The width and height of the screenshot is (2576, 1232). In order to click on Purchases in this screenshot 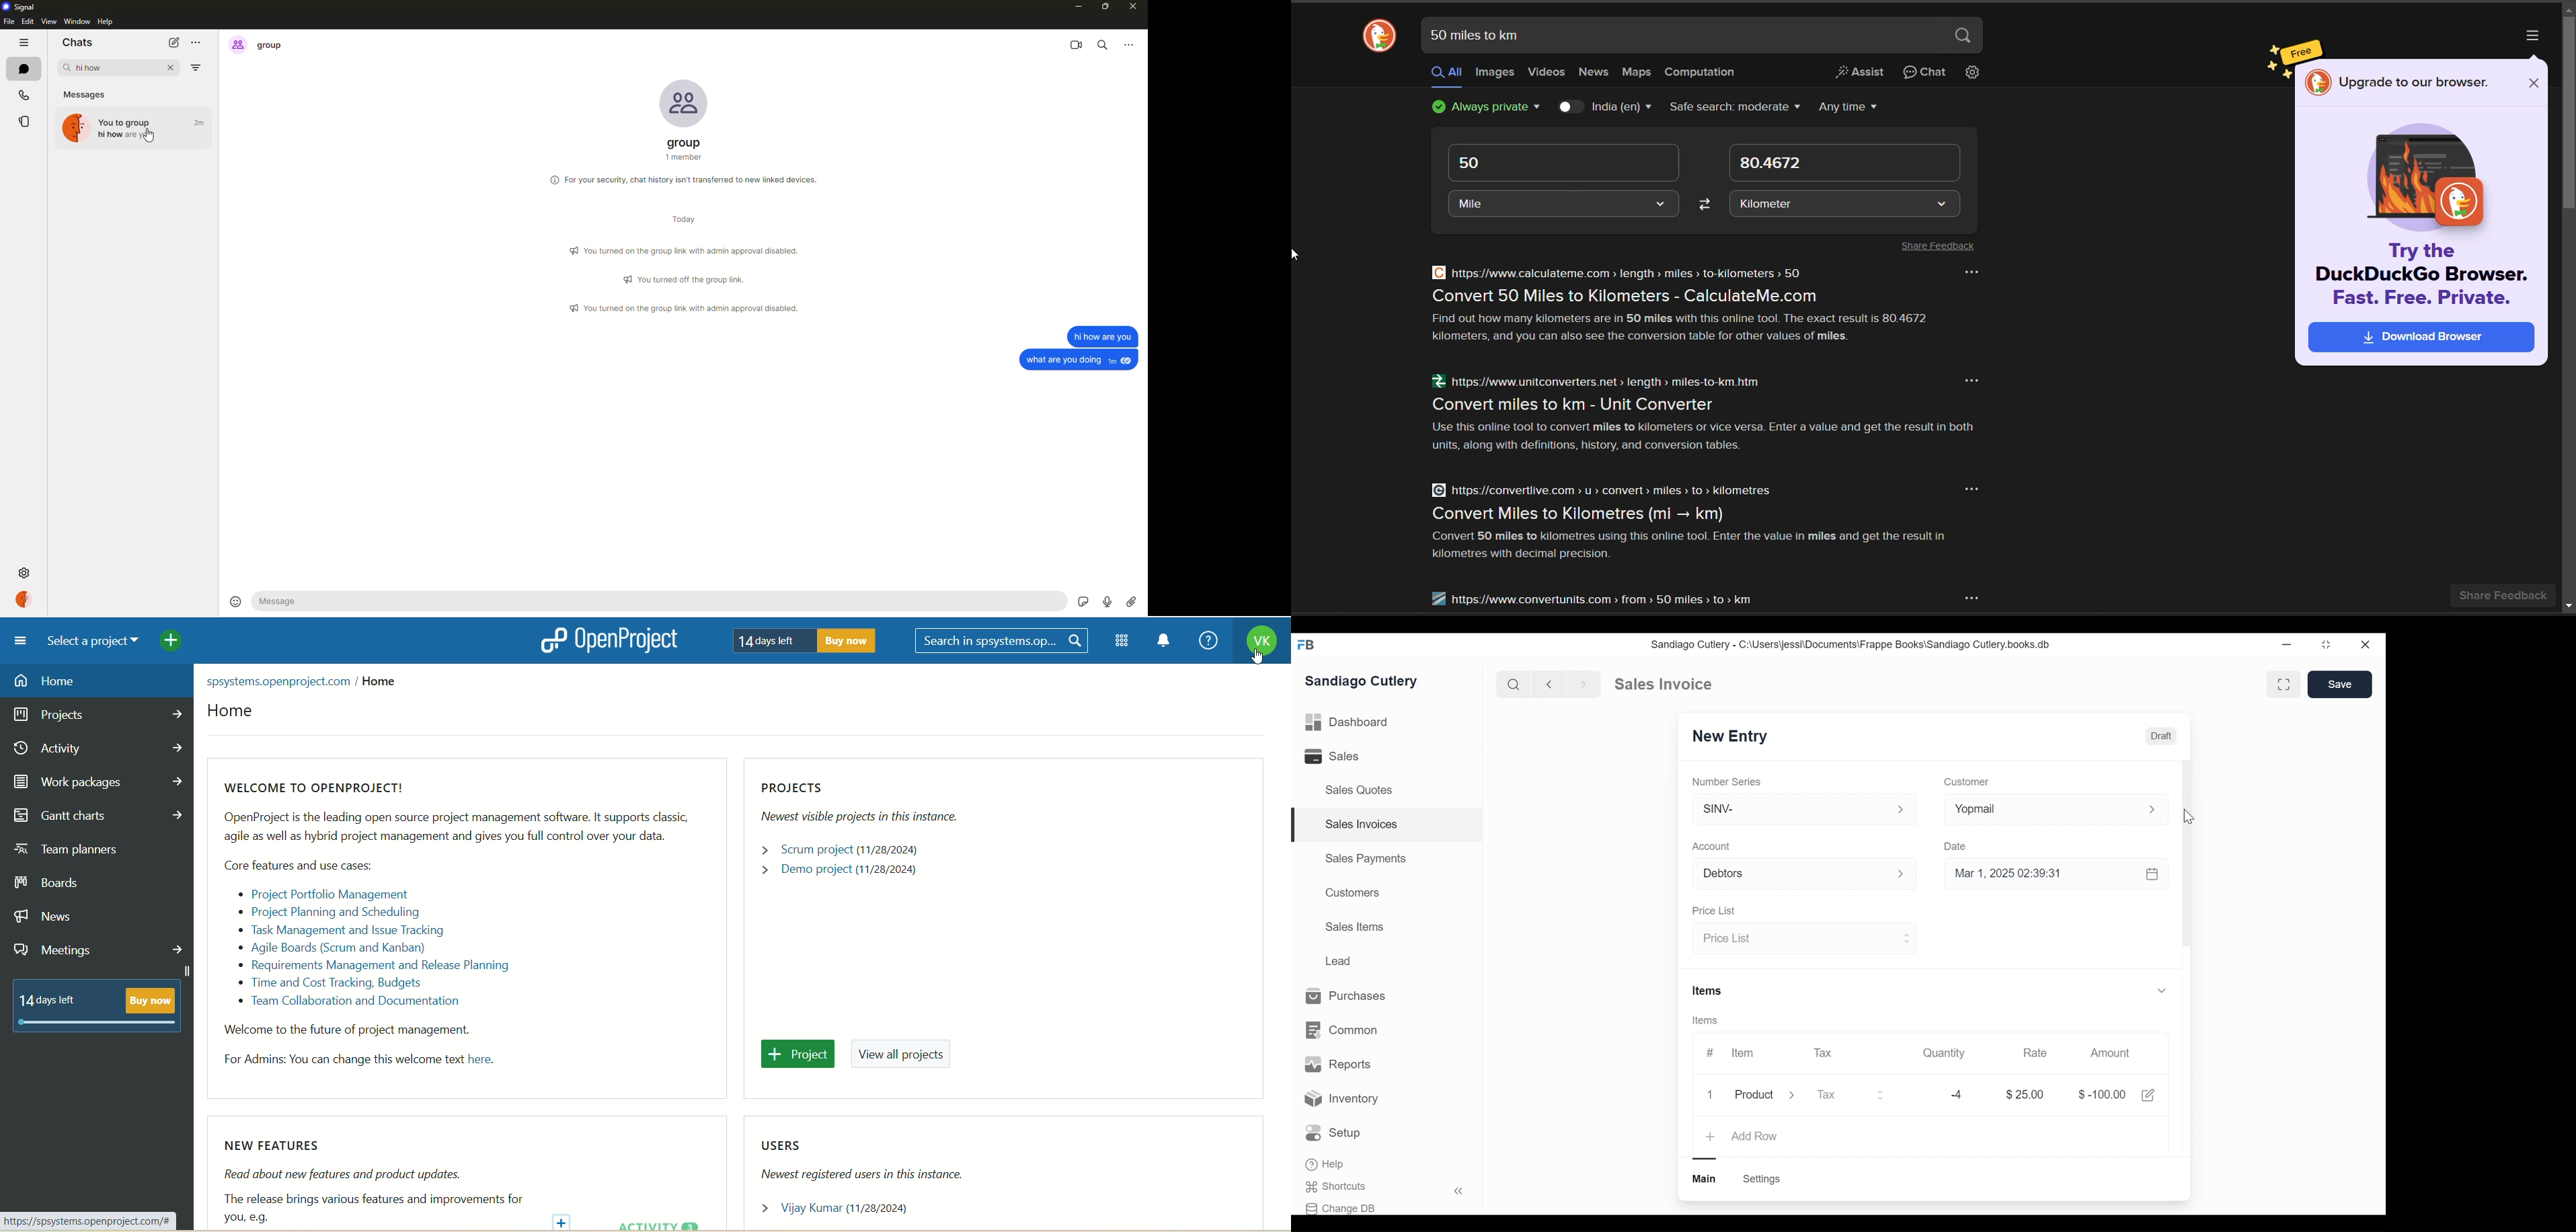, I will do `click(1346, 995)`.